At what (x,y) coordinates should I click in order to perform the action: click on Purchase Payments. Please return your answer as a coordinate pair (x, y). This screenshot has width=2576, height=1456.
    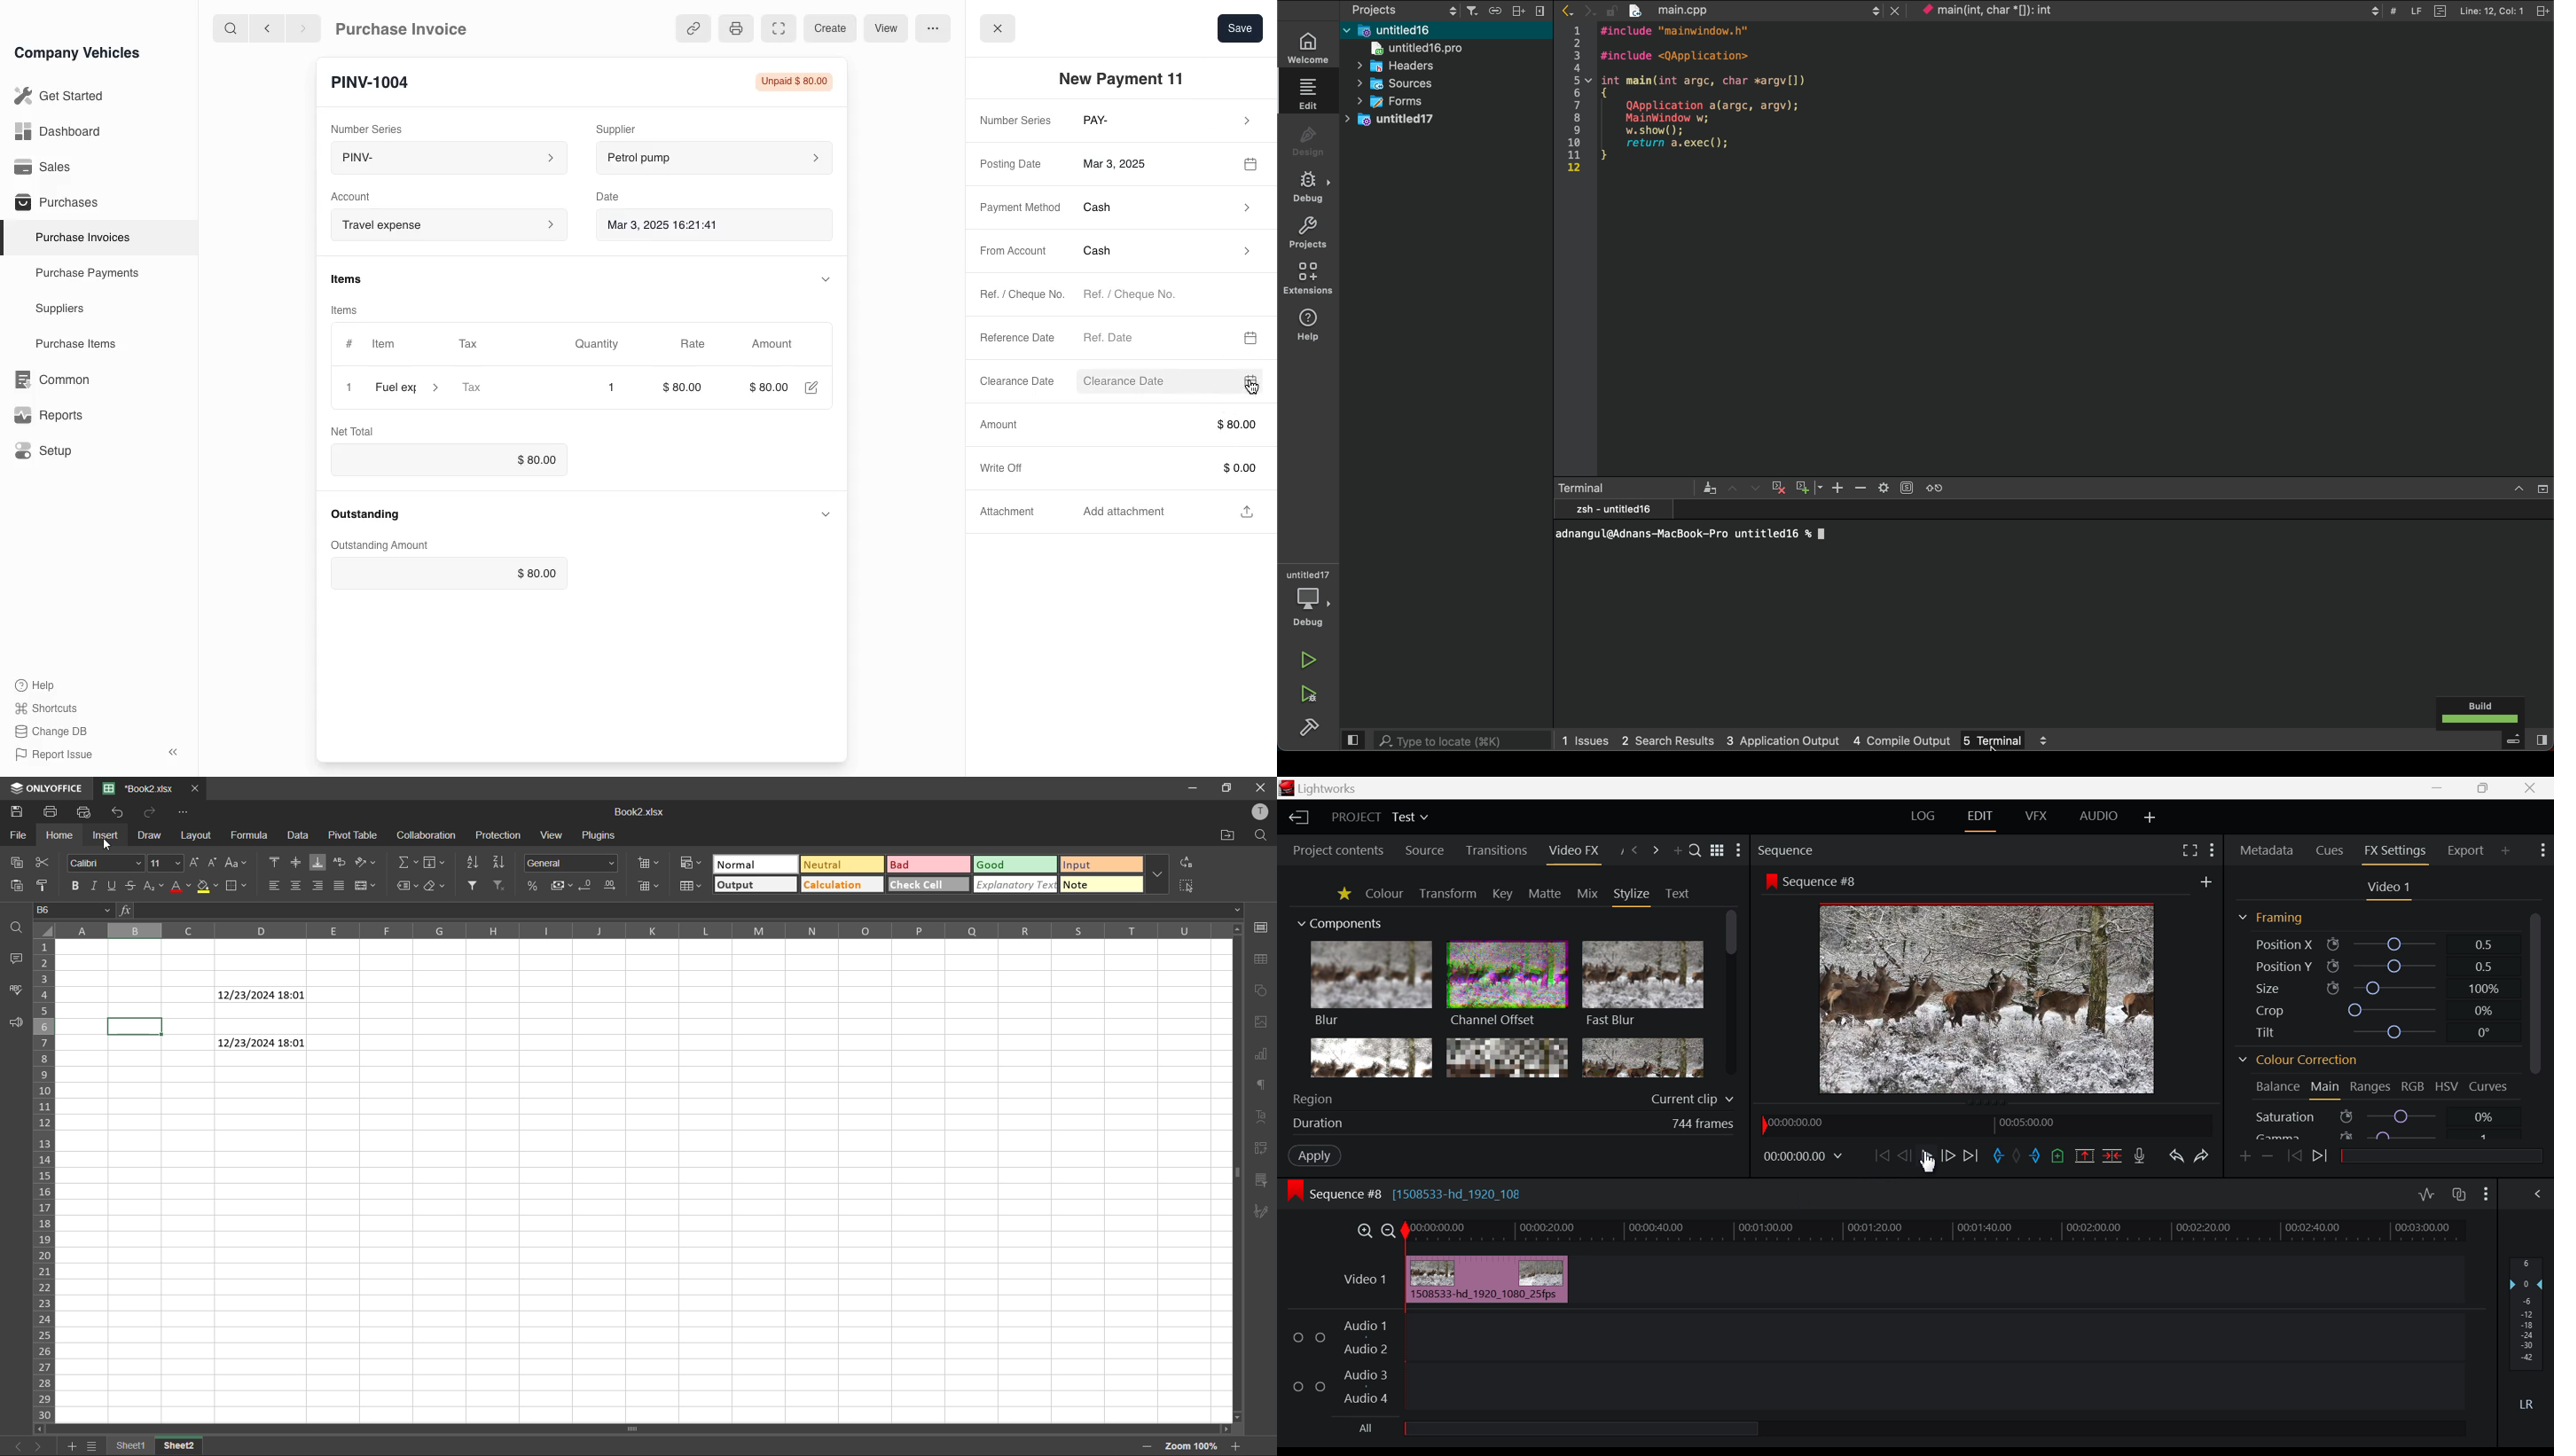
    Looking at the image, I should click on (85, 273).